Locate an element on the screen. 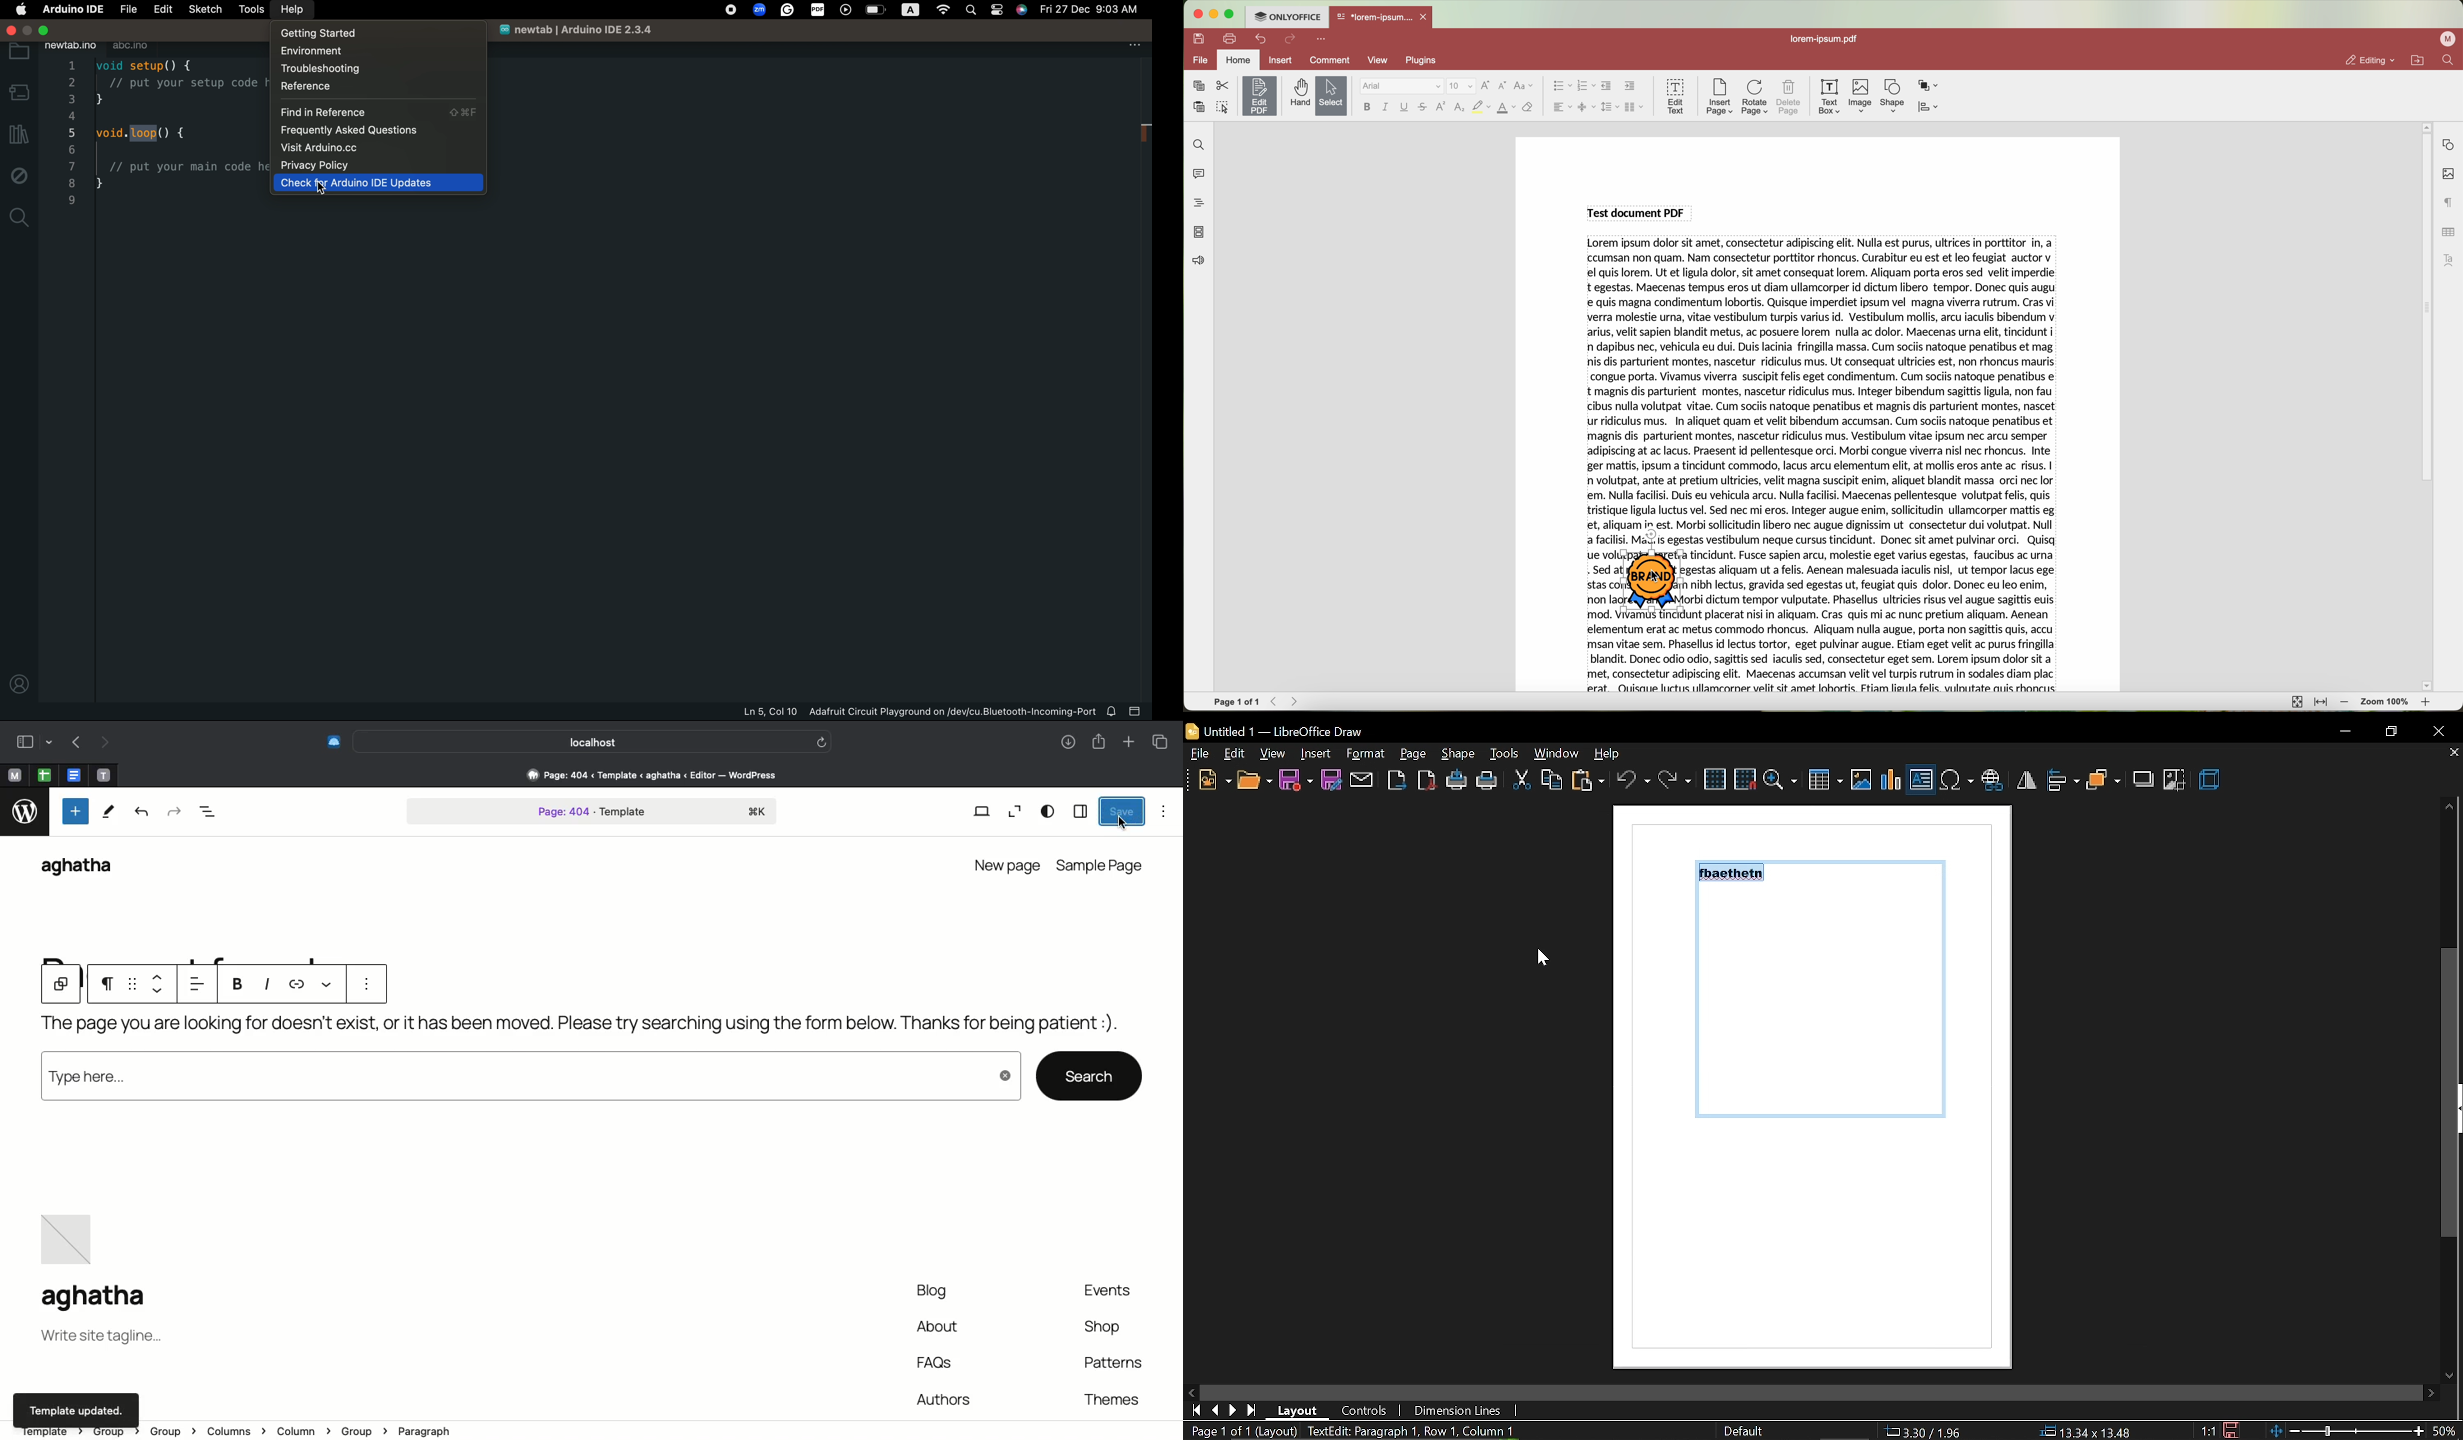 Image resolution: width=2464 pixels, height=1456 pixels. Wifi is located at coordinates (943, 10).